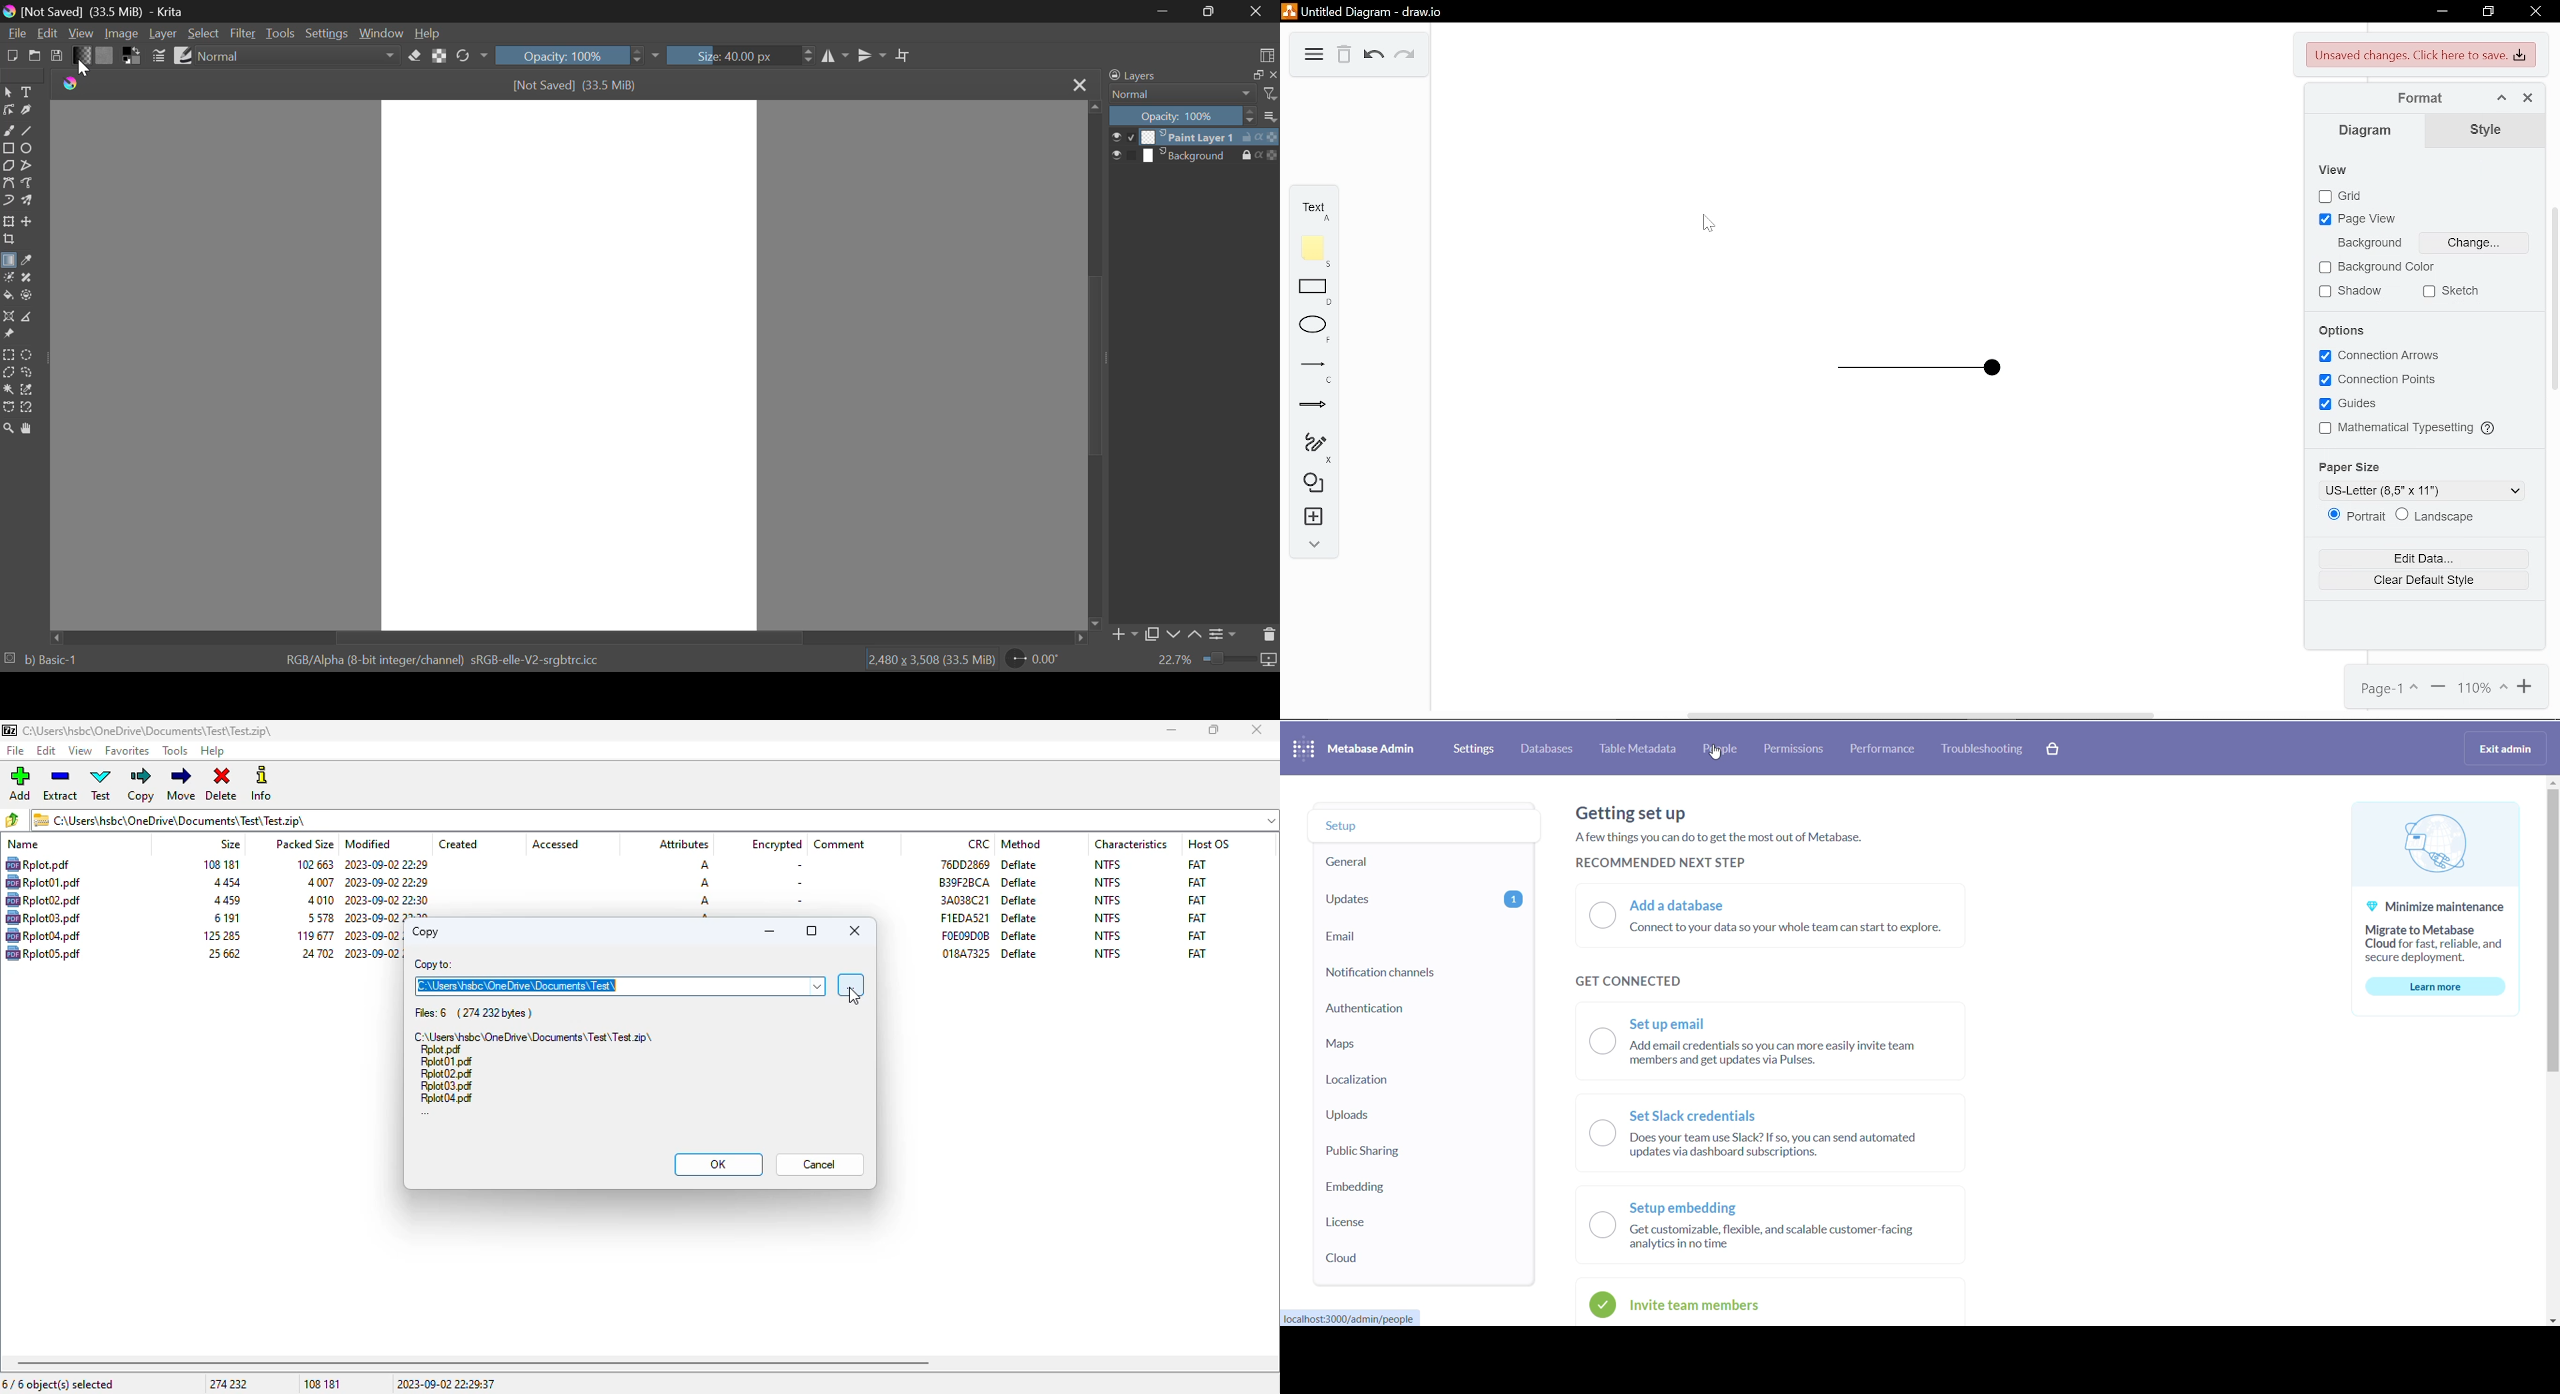  What do you see at coordinates (2437, 987) in the screenshot?
I see `learn more` at bounding box center [2437, 987].